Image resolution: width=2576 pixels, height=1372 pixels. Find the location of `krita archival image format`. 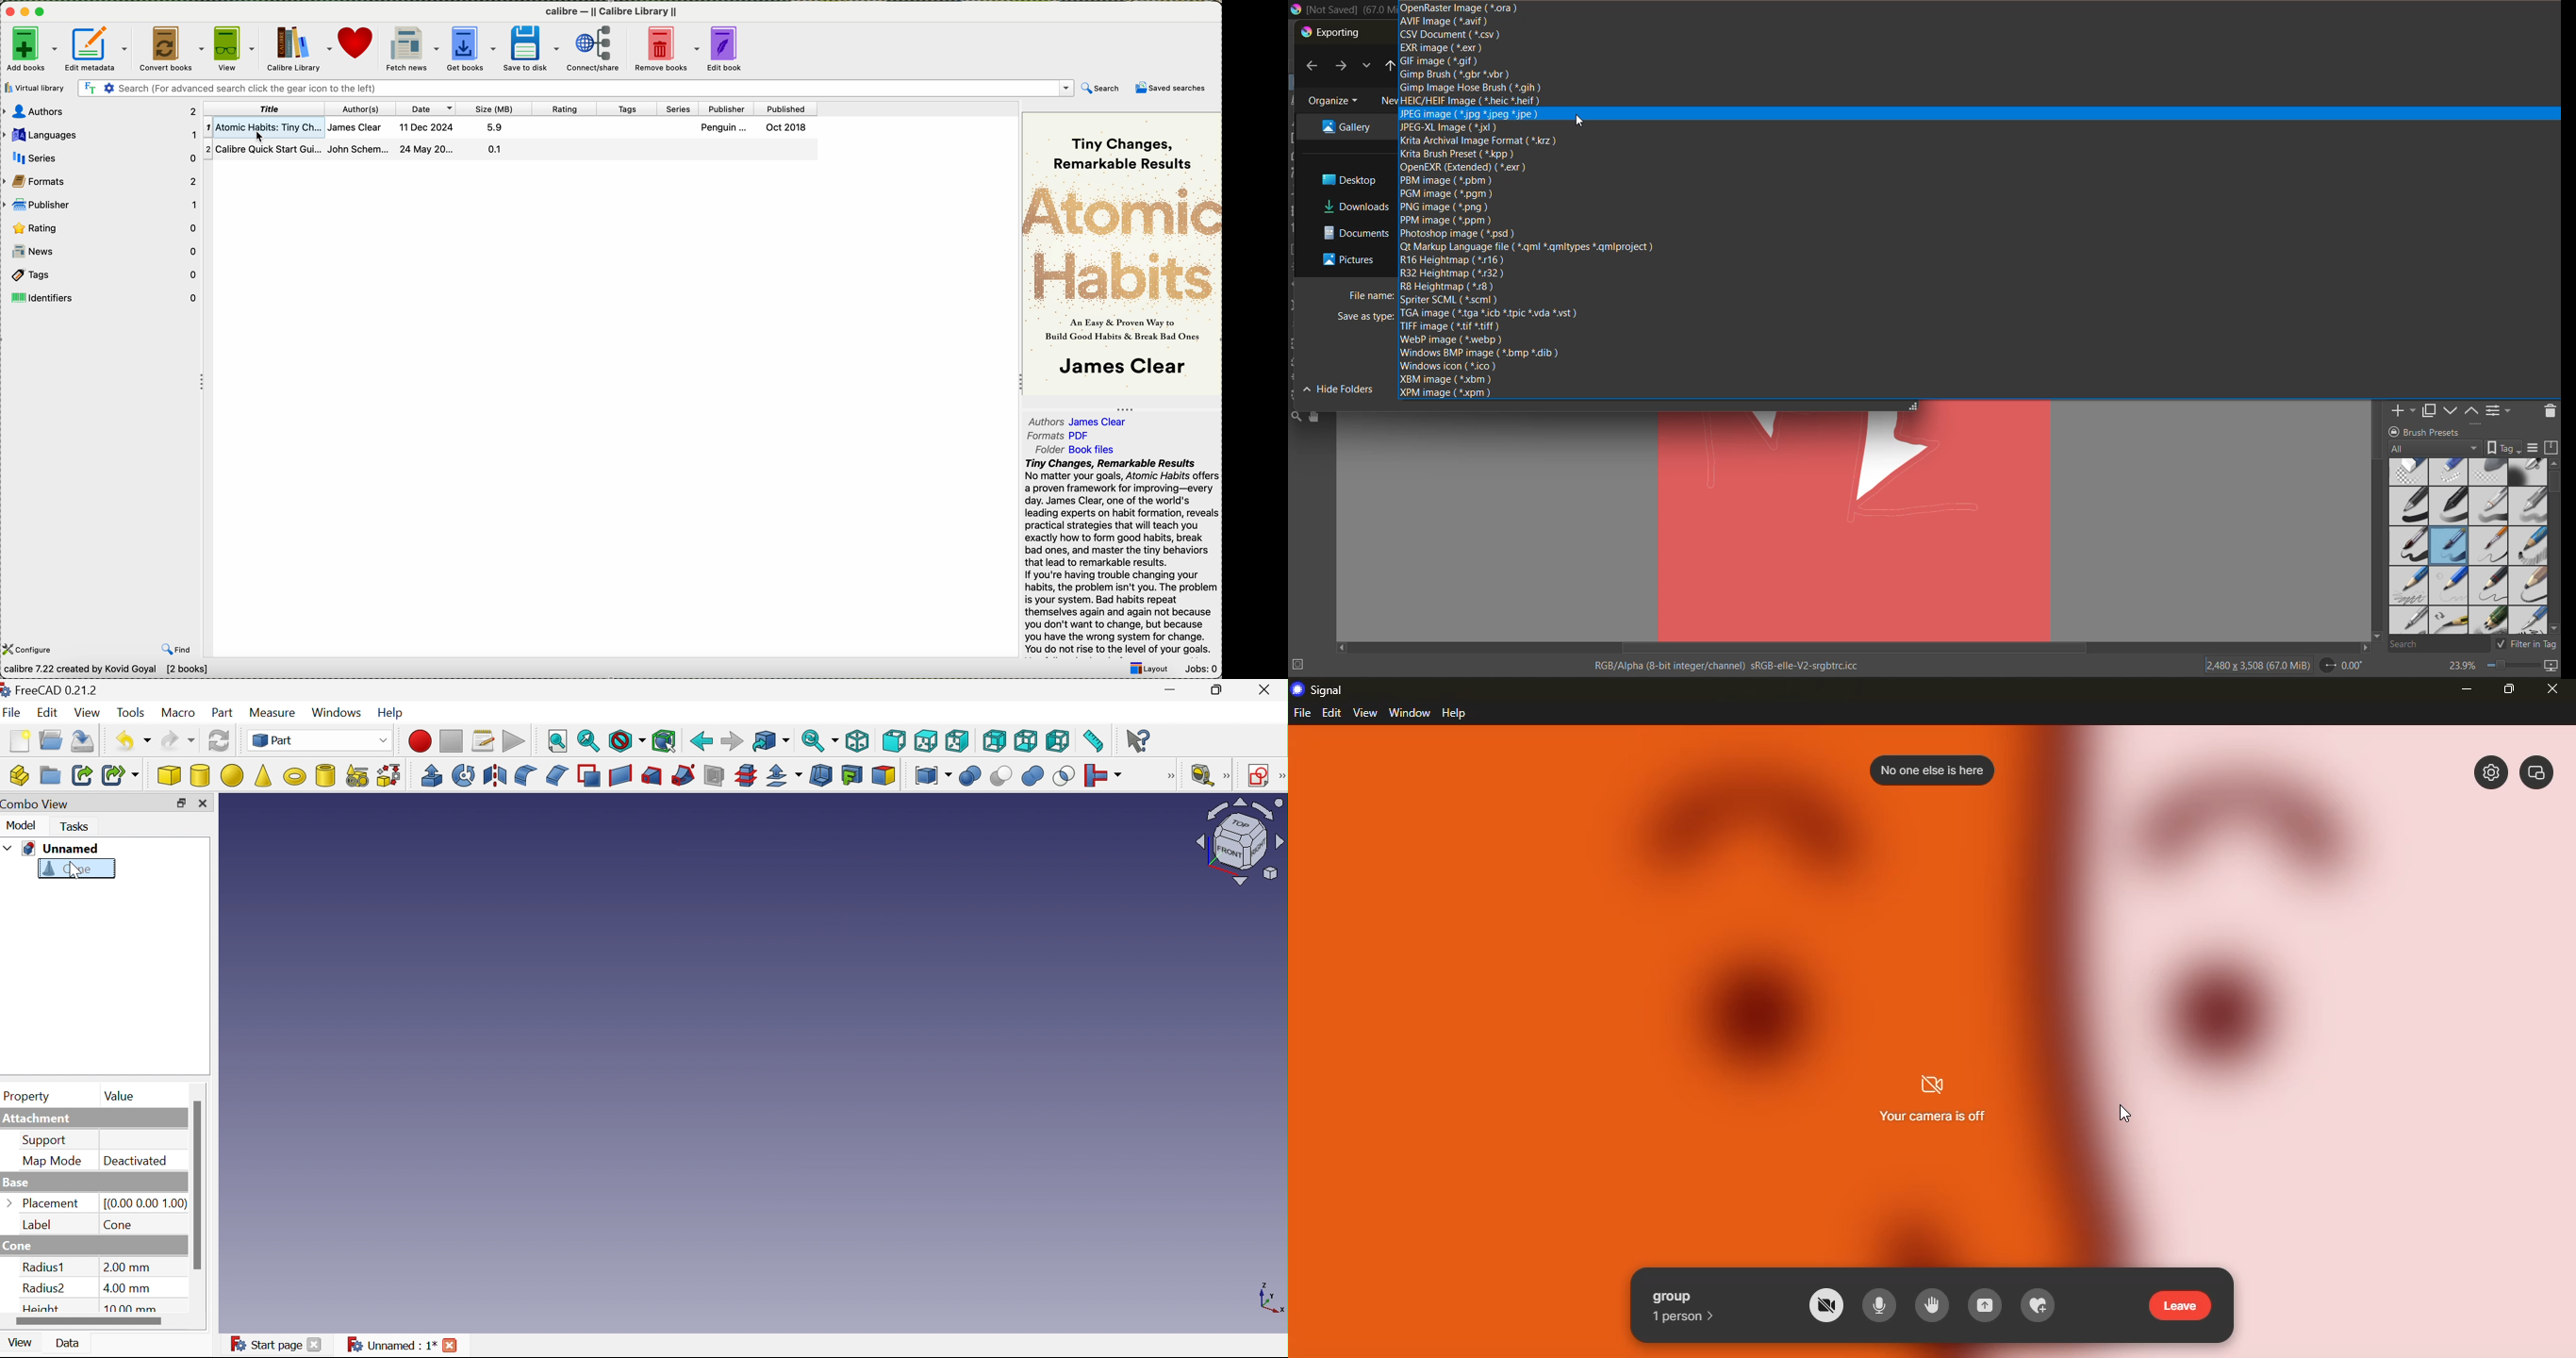

krita archival image format is located at coordinates (1481, 140).